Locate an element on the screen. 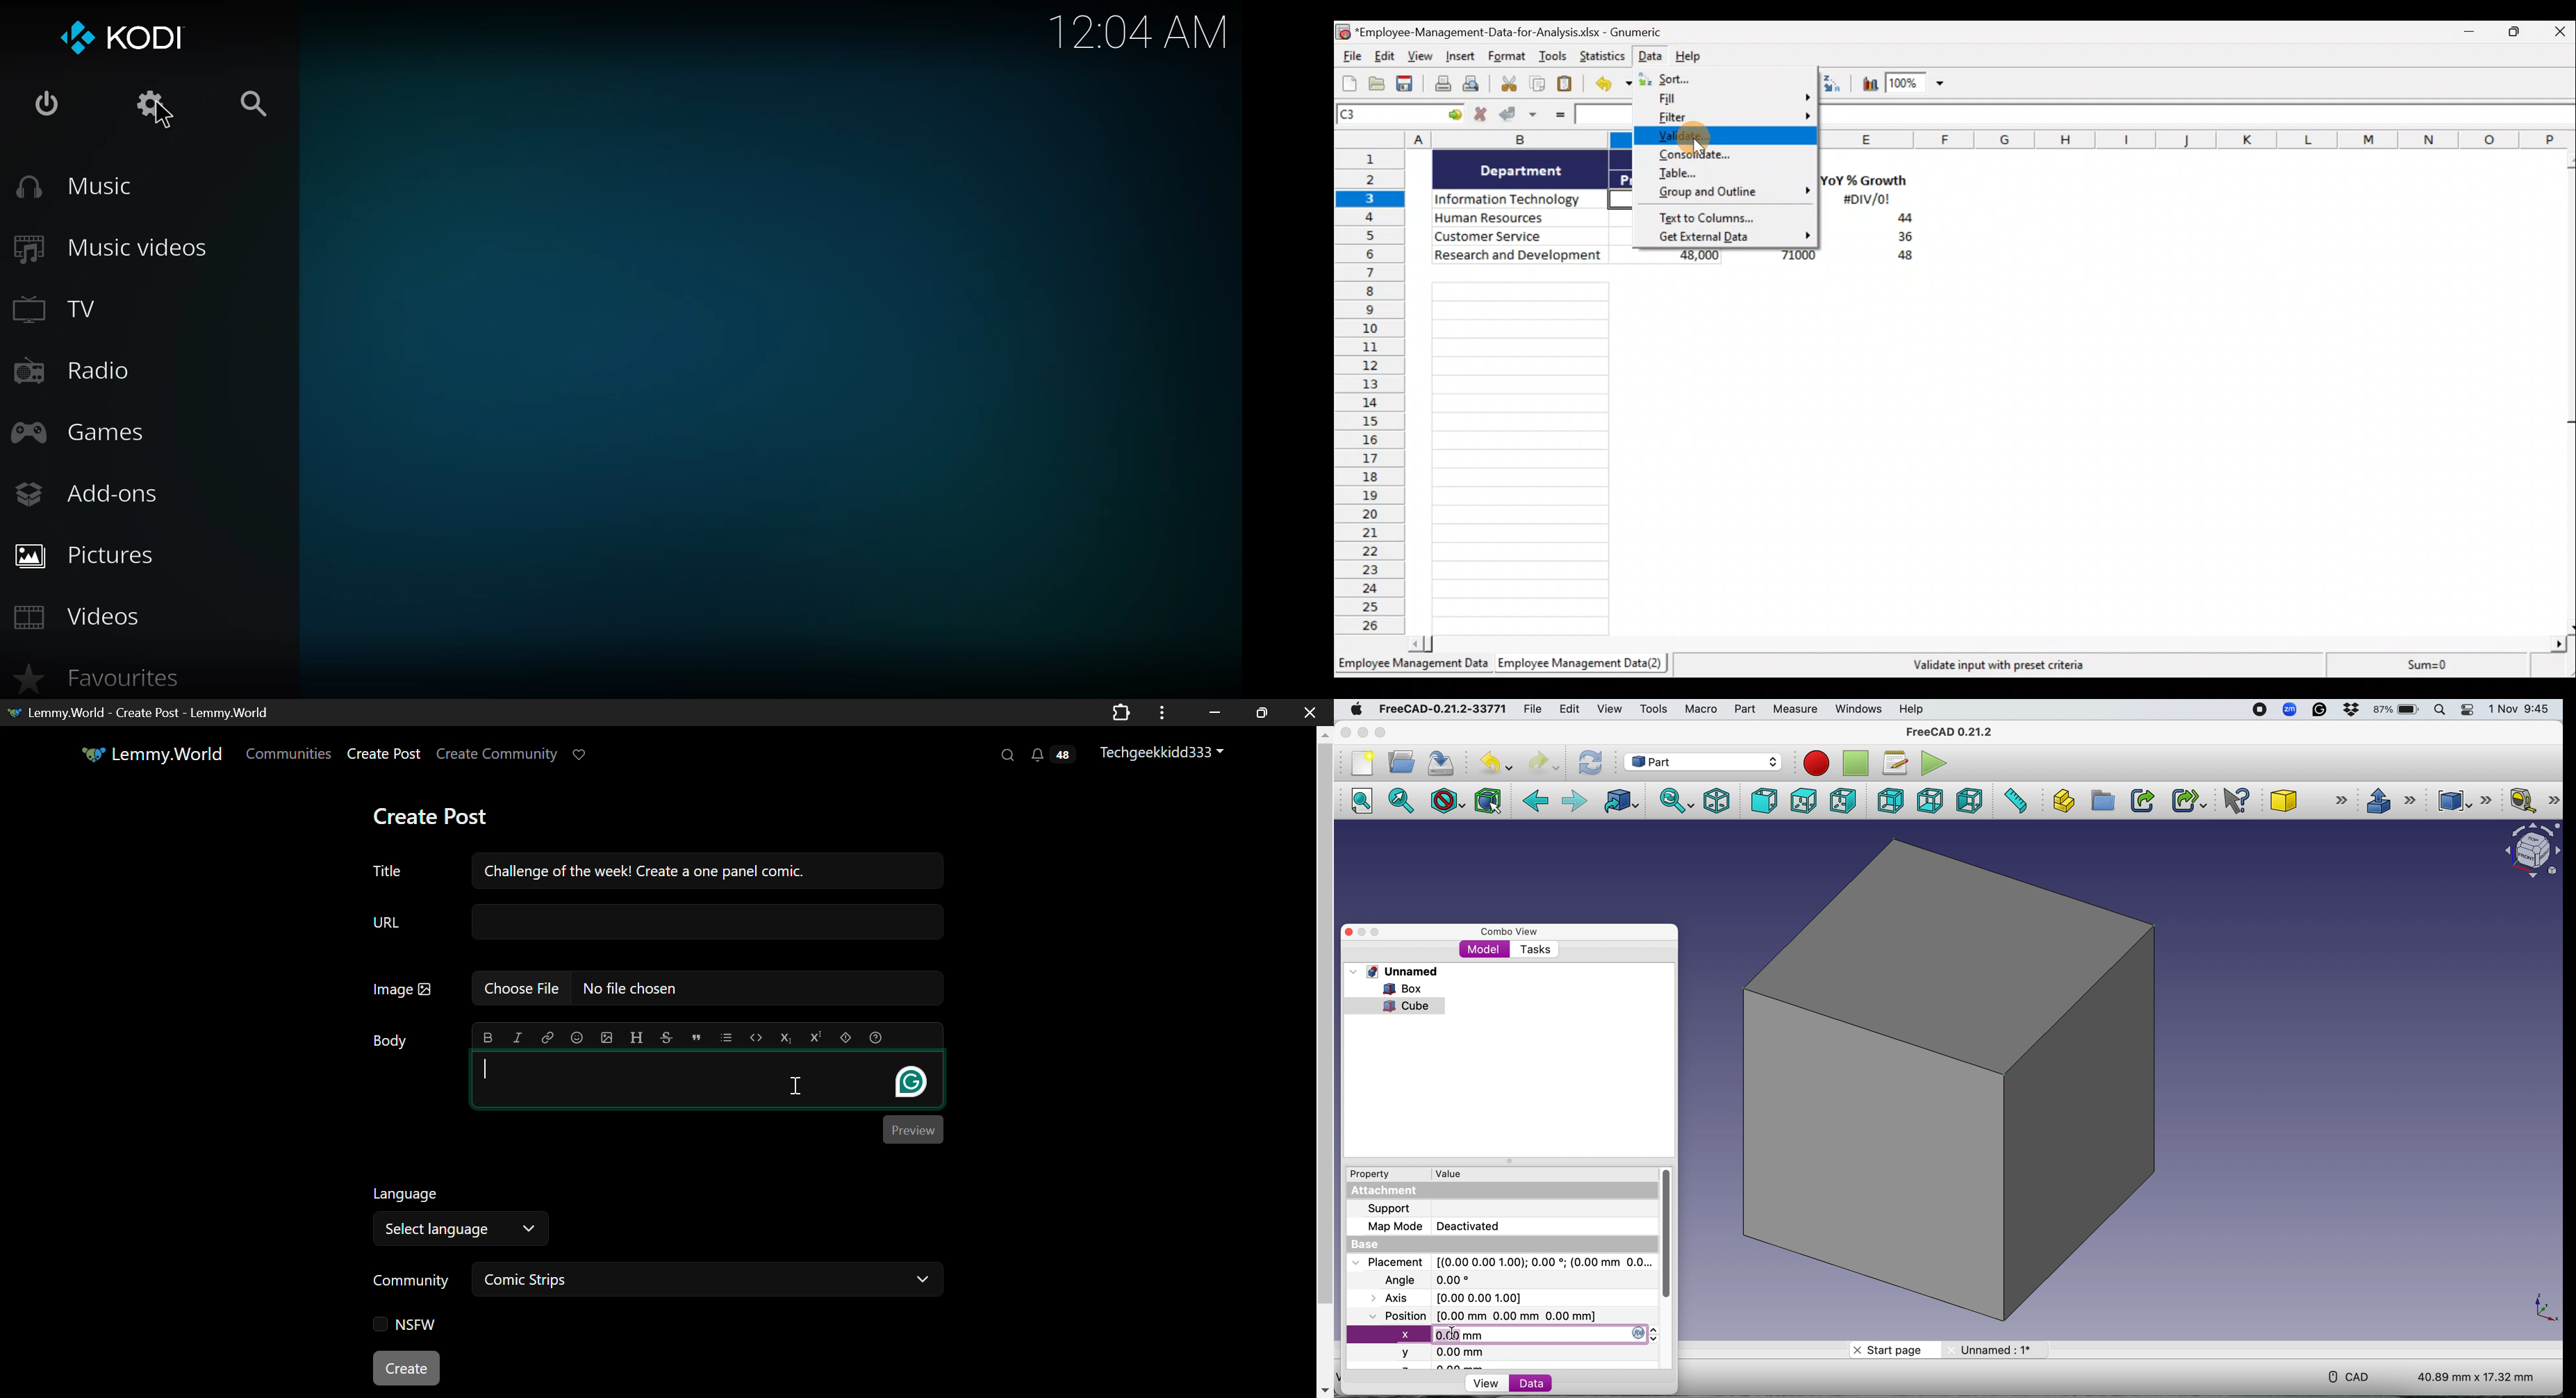  Techgeekkidd333 is located at coordinates (1164, 753).